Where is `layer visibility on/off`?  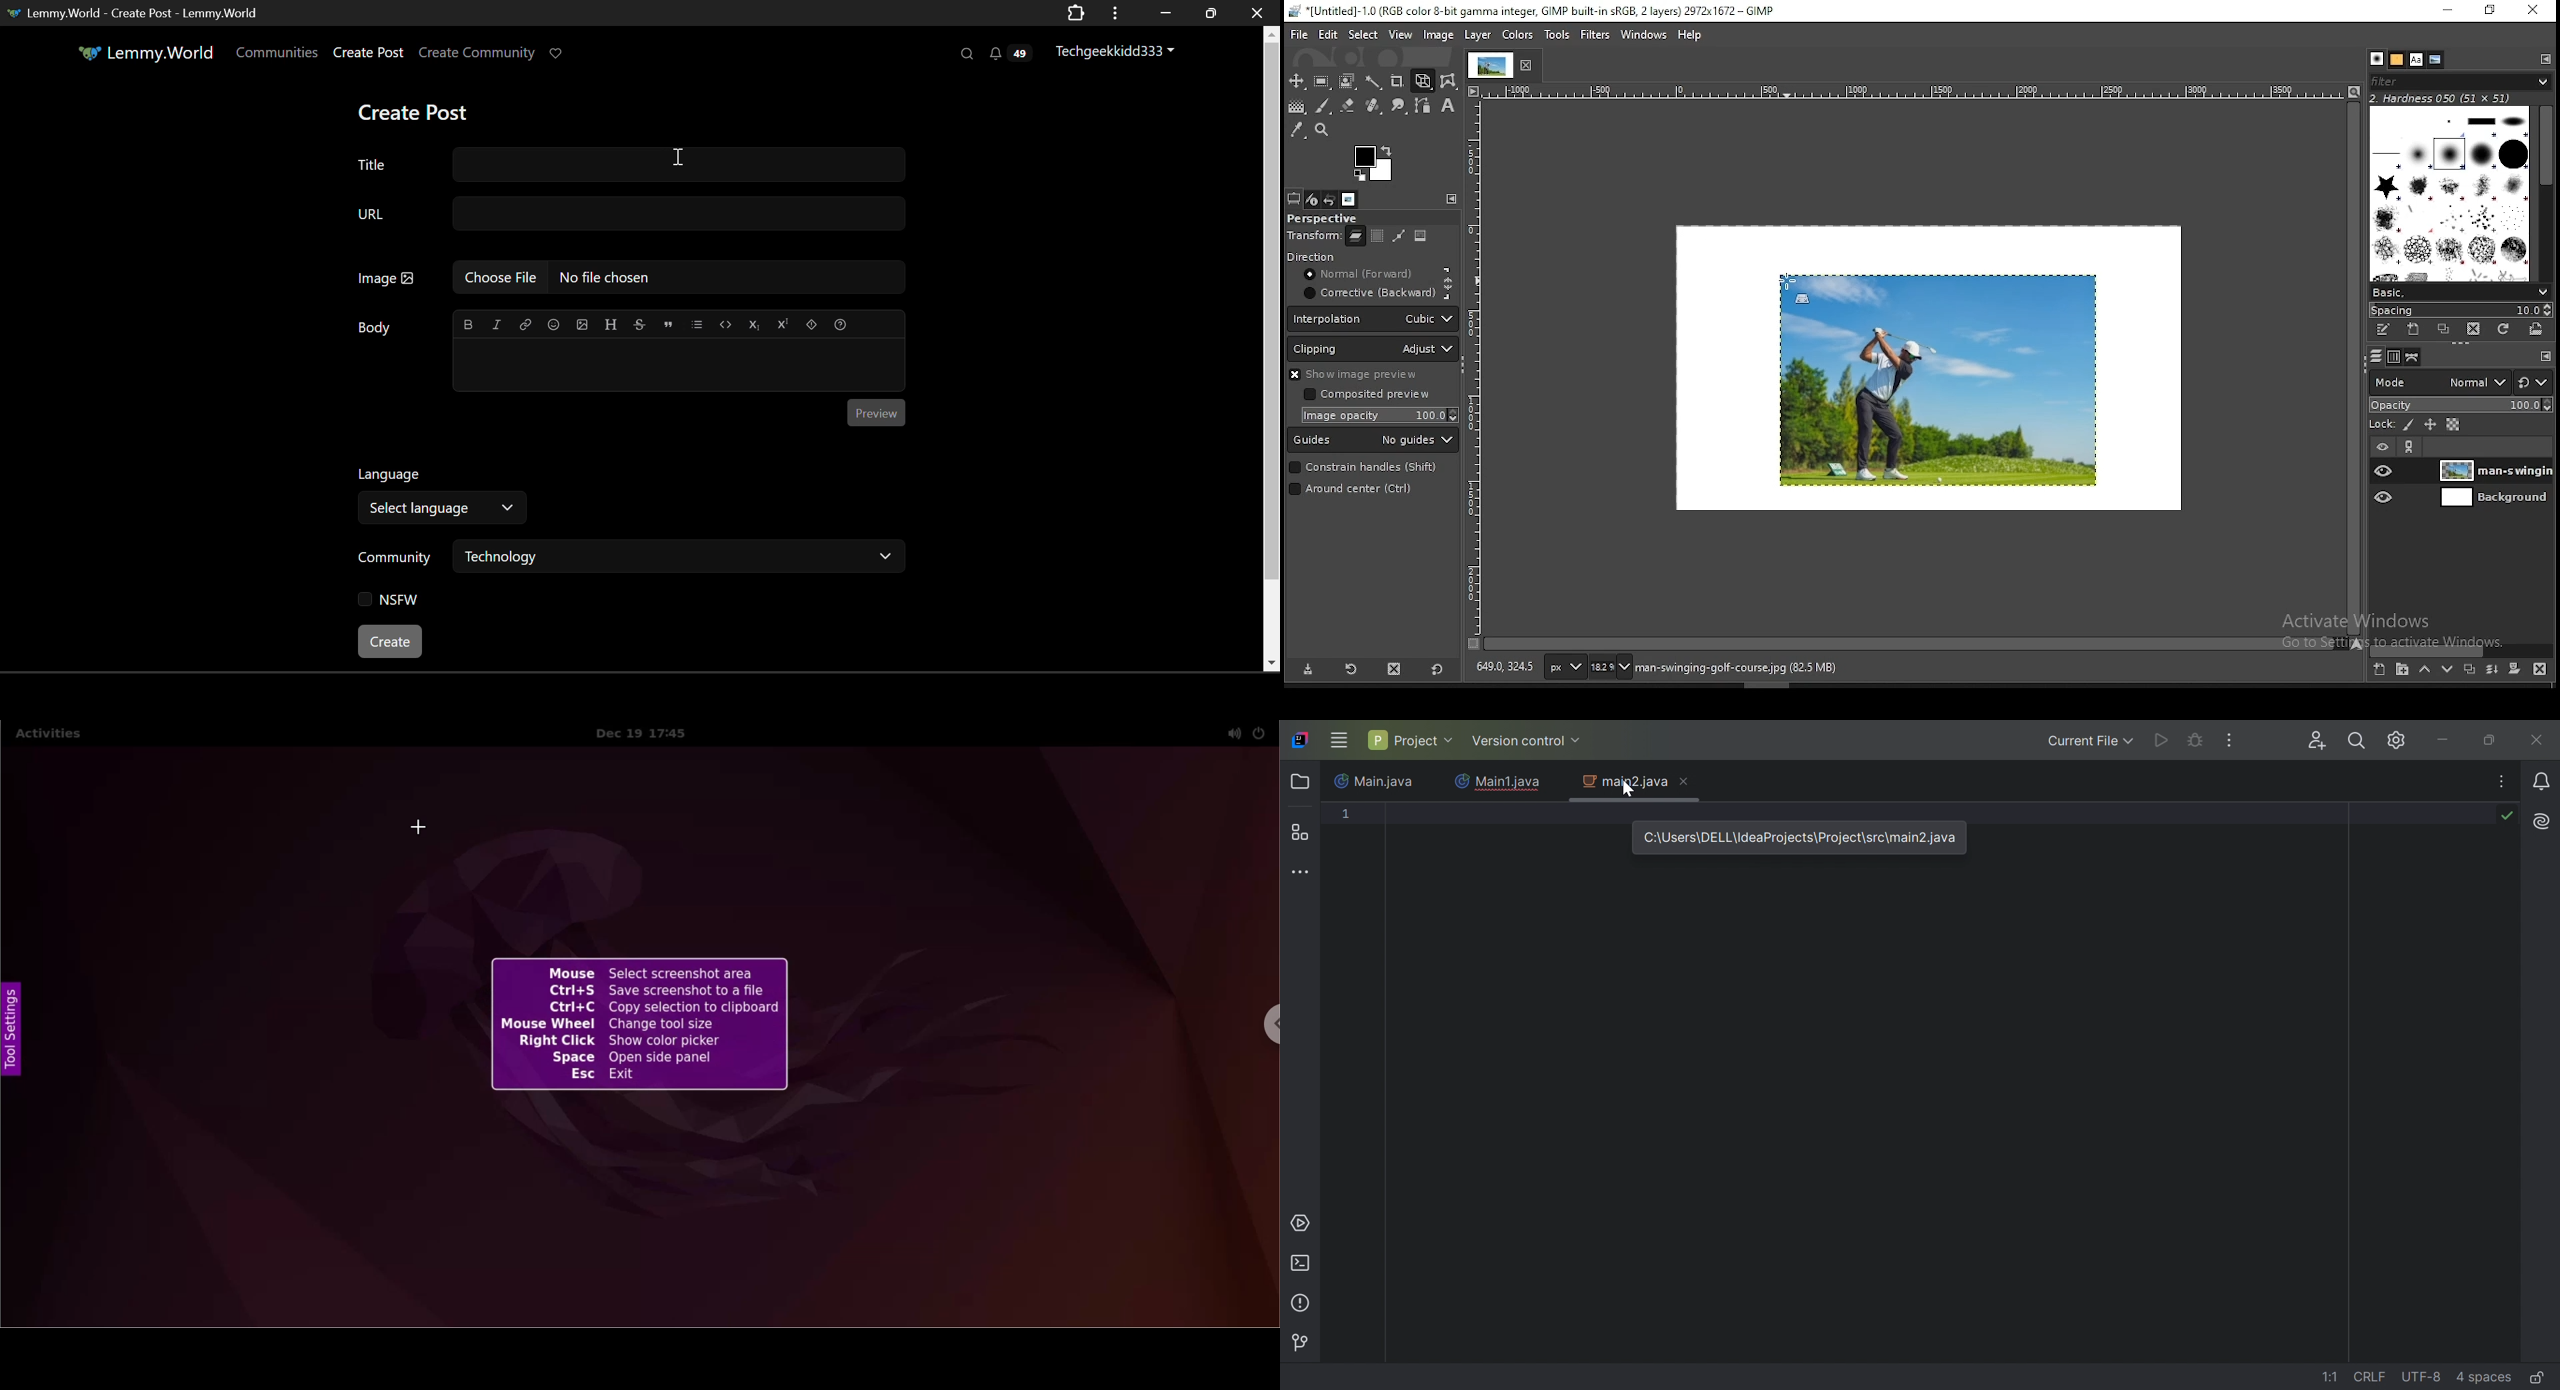
layer visibility on/off is located at coordinates (2383, 471).